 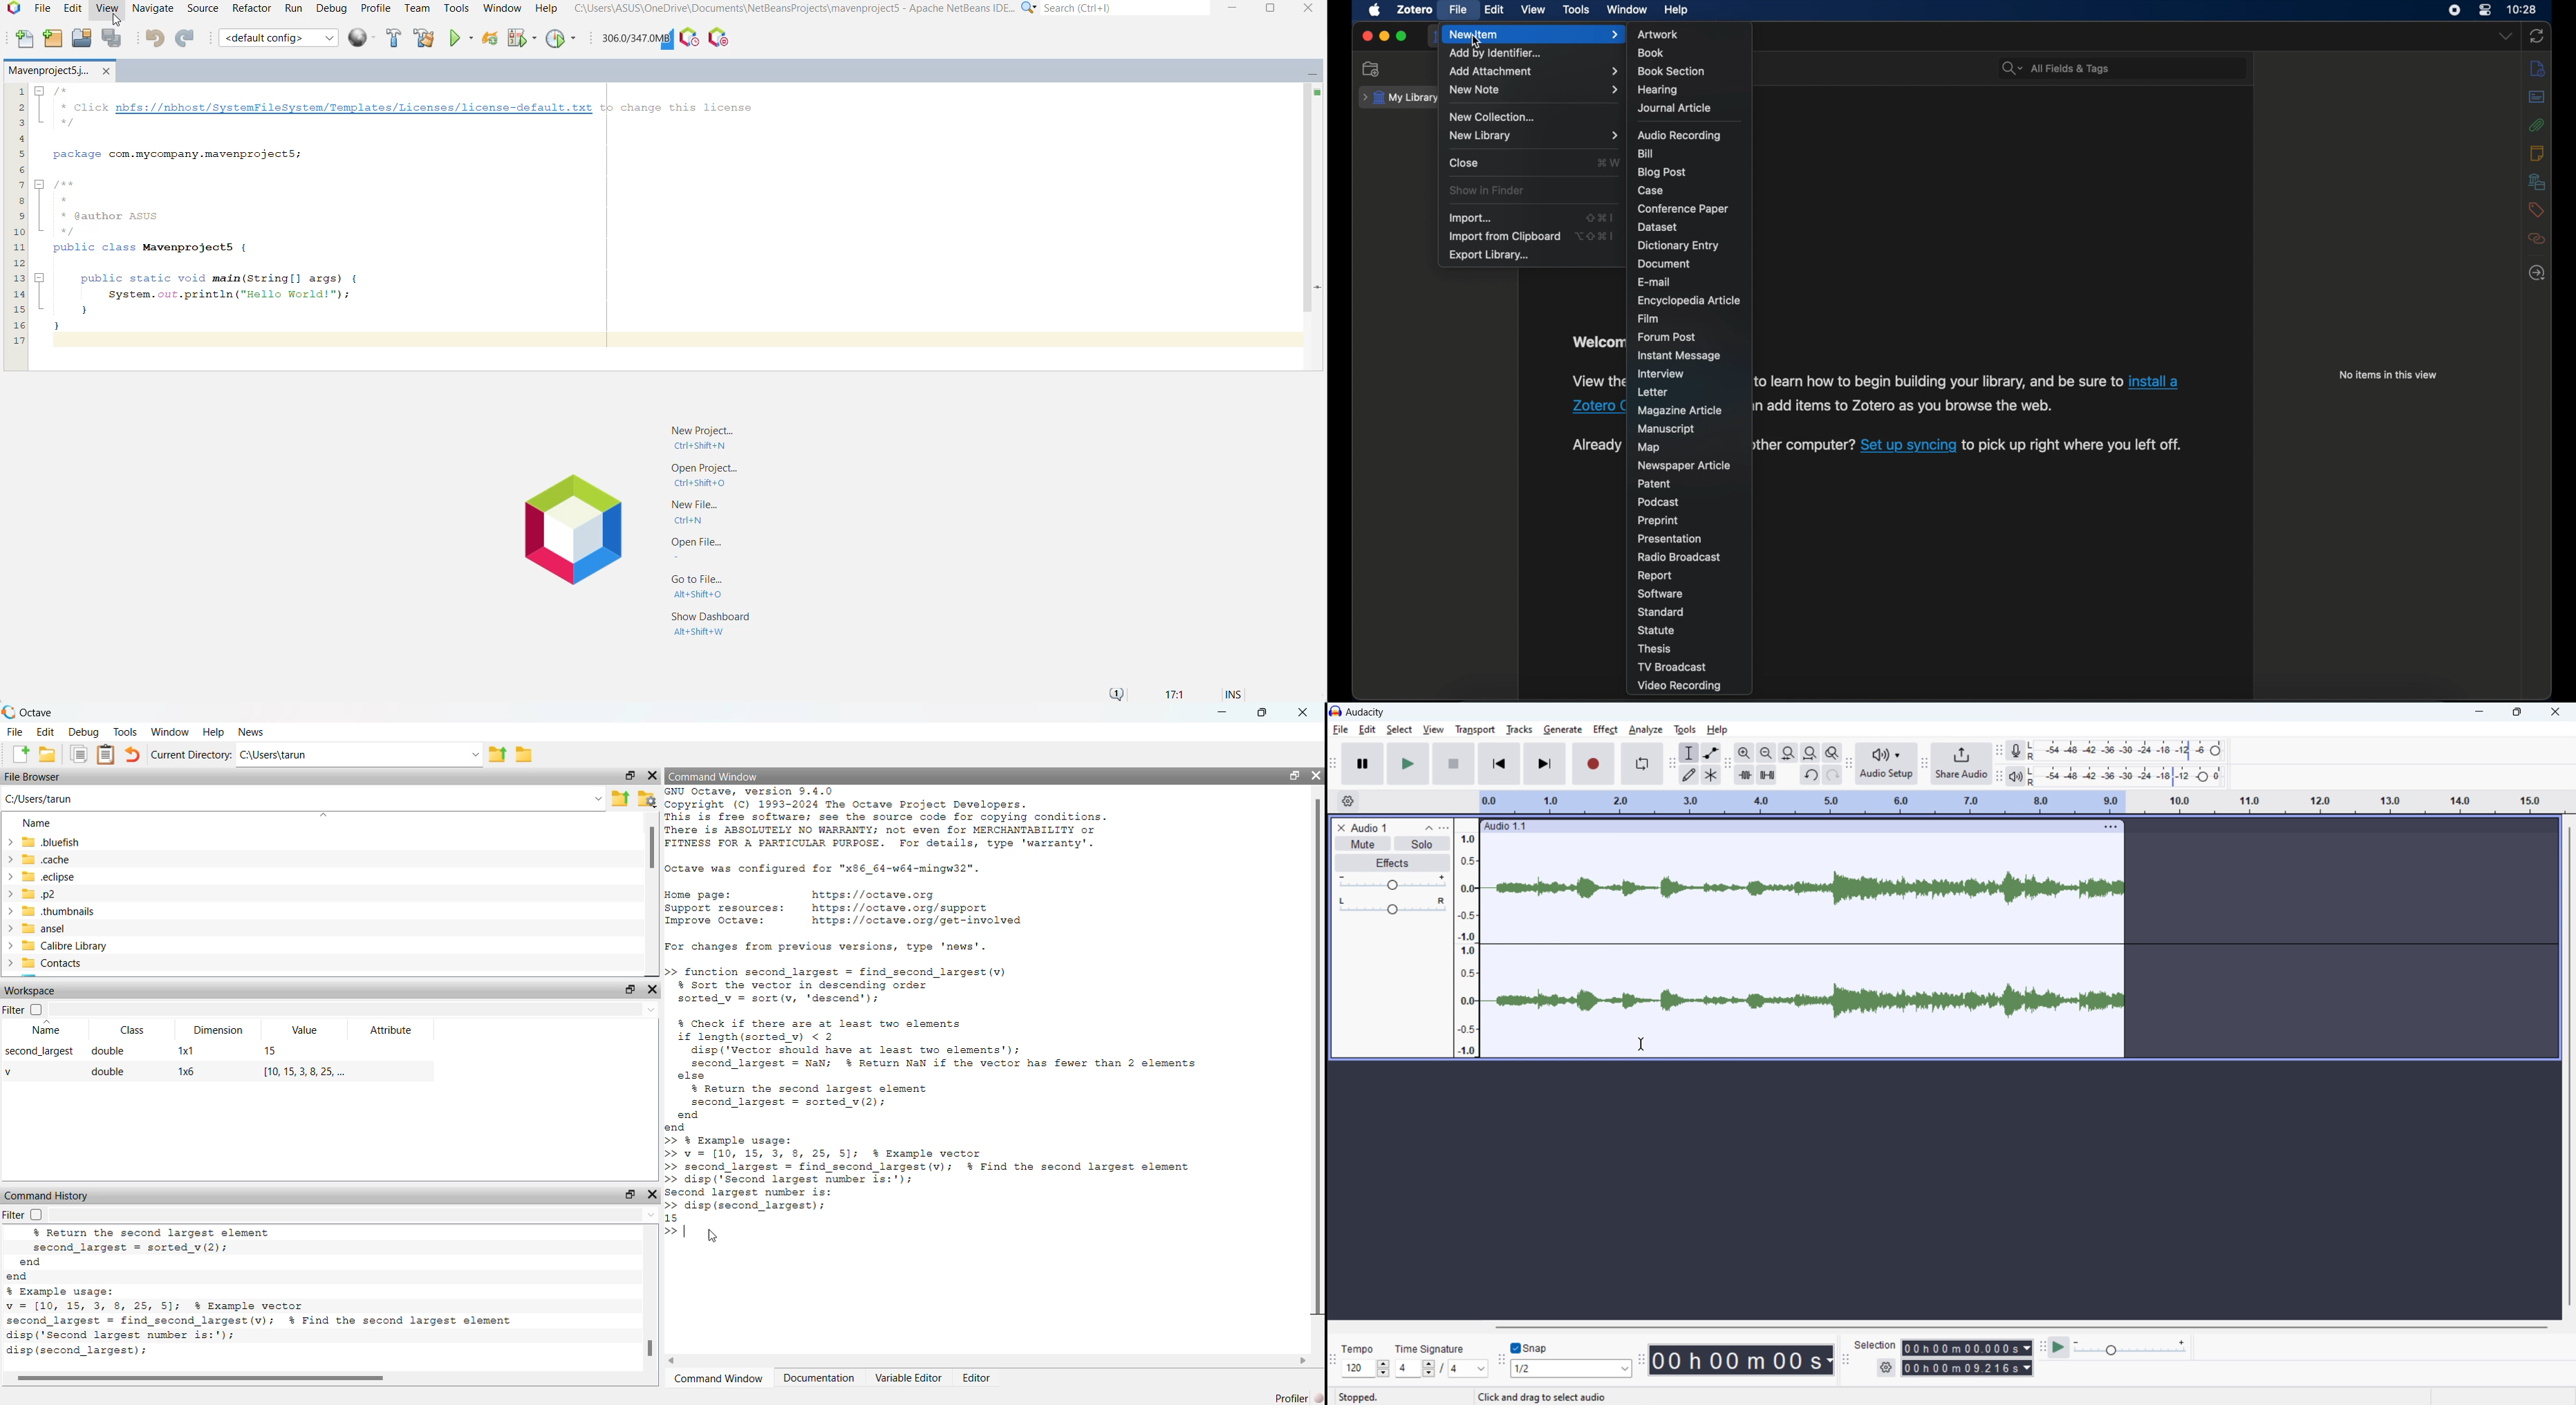 What do you see at coordinates (1711, 775) in the screenshot?
I see `multi tool` at bounding box center [1711, 775].